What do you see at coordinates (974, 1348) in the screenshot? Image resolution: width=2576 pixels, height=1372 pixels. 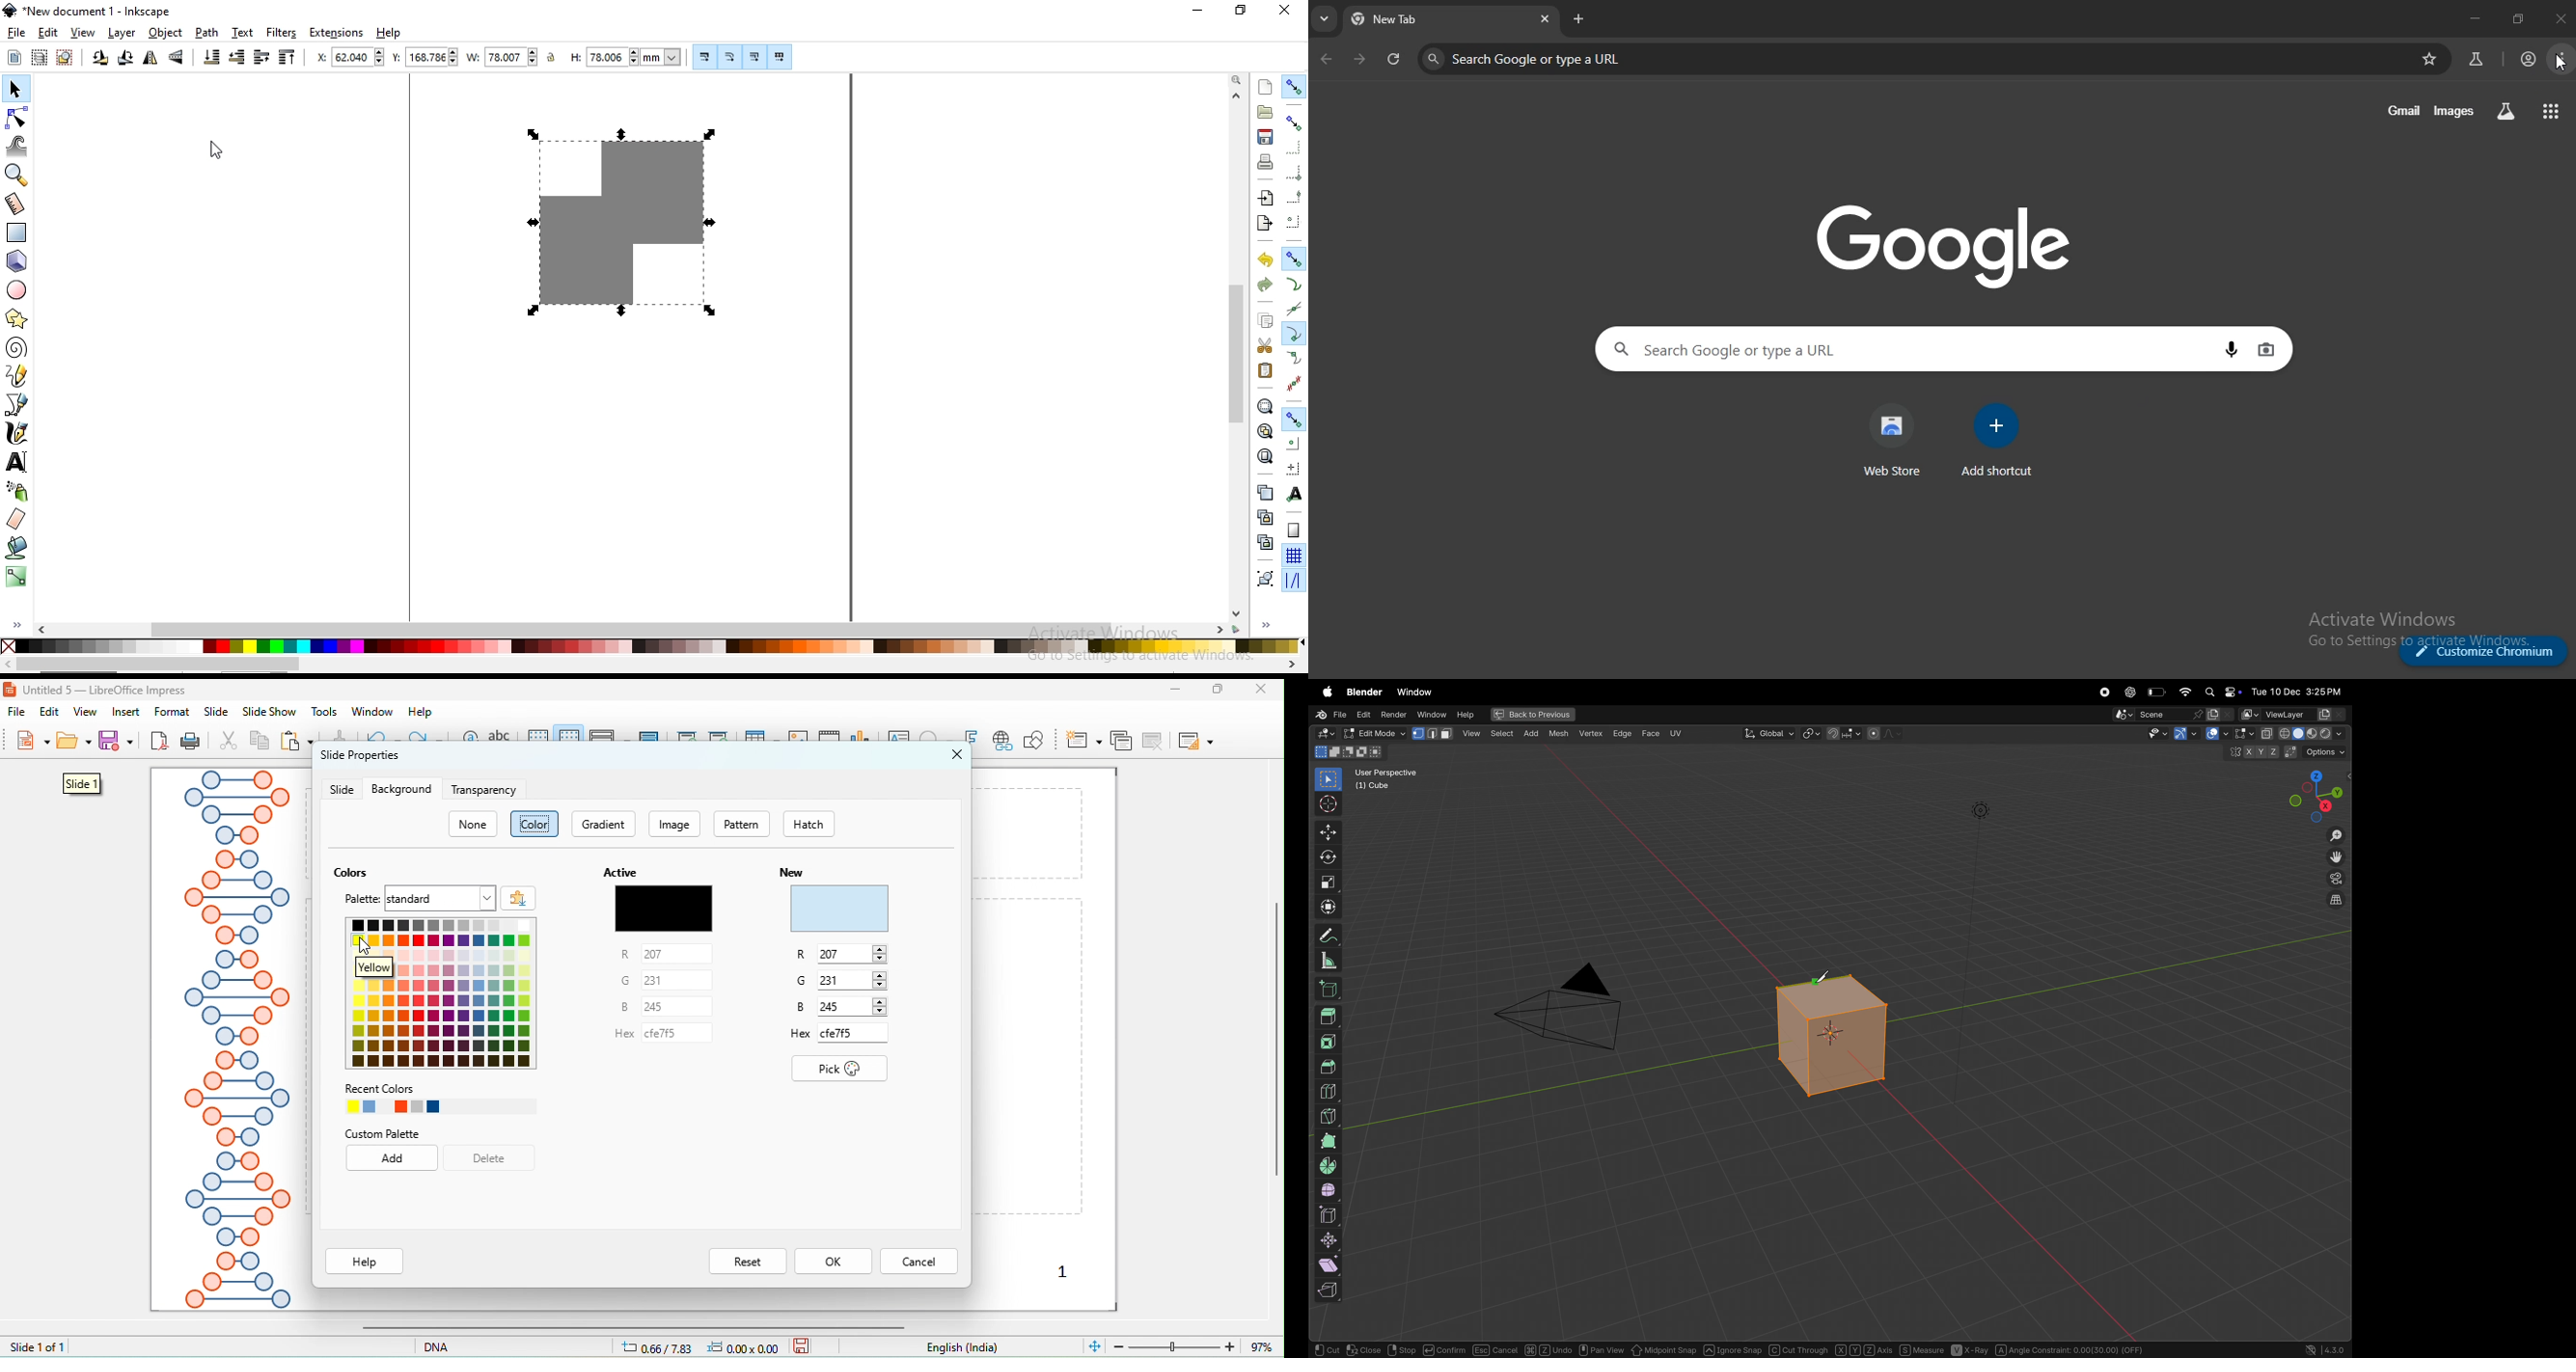 I see `English ` at bounding box center [974, 1348].